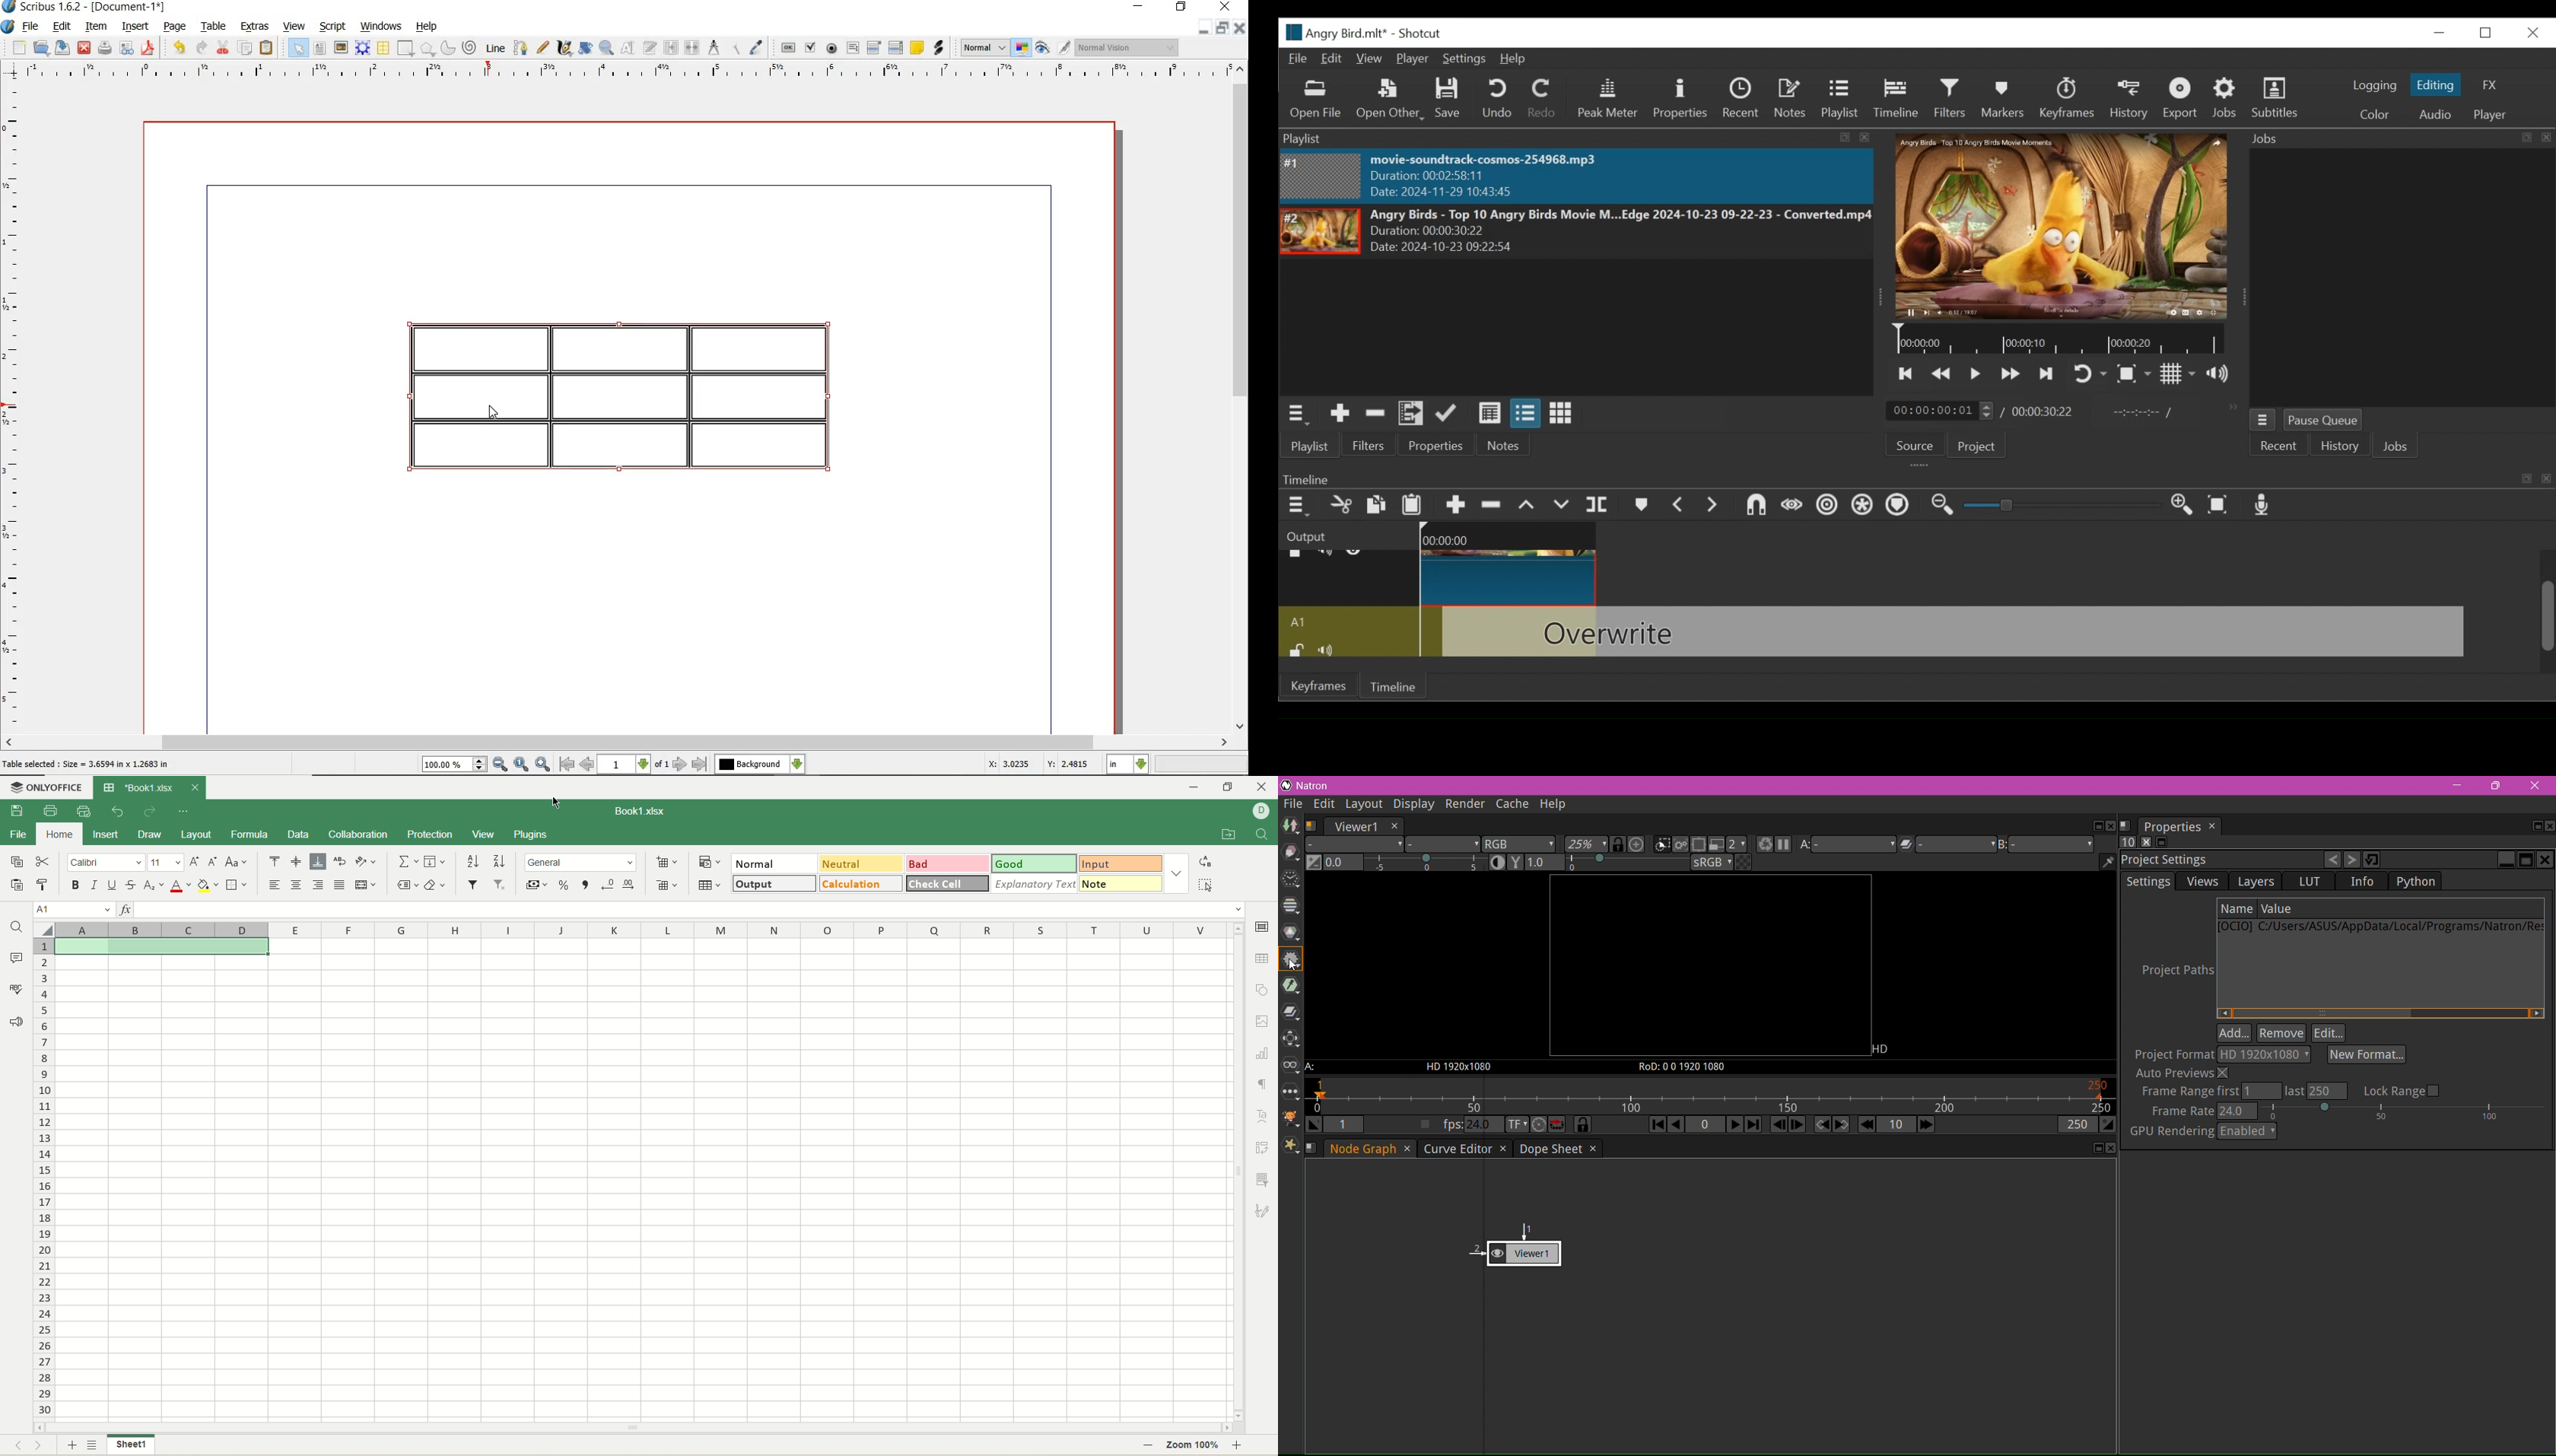  Describe the element at coordinates (18, 959) in the screenshot. I see `comment` at that location.